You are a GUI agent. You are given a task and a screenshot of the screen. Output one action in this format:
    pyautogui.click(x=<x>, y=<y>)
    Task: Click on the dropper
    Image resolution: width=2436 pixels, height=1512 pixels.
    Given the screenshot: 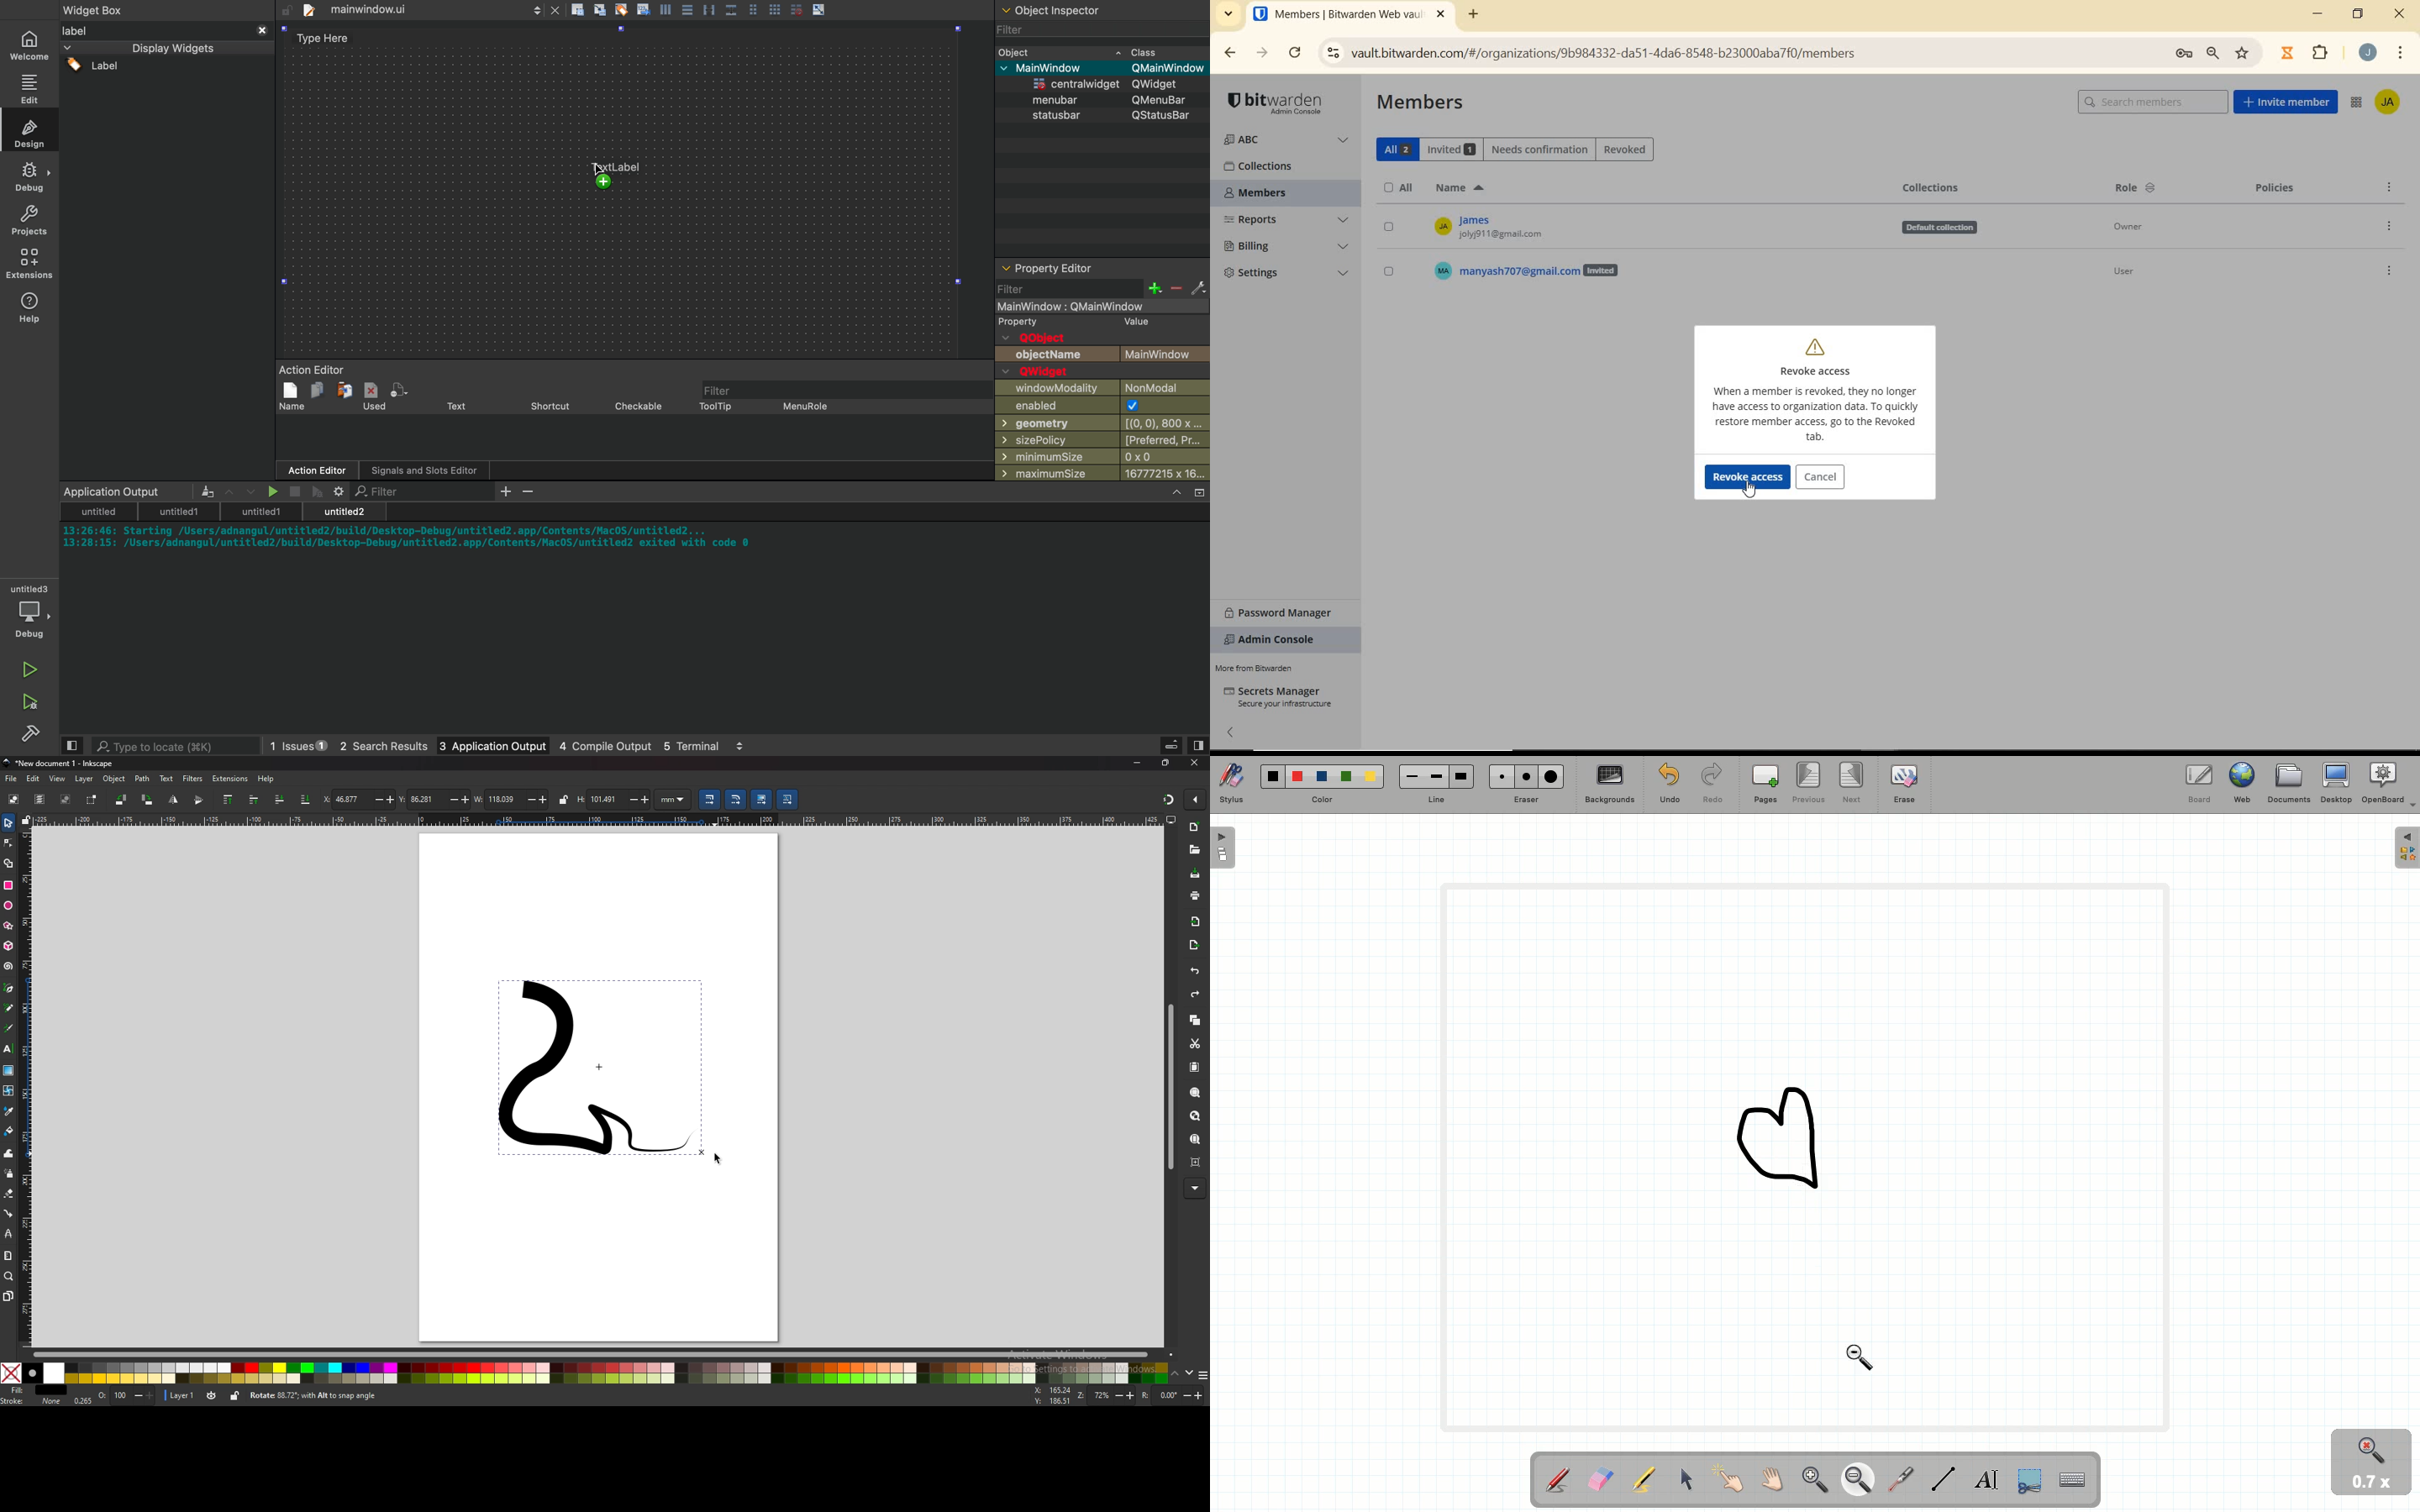 What is the action you would take?
    pyautogui.click(x=9, y=1111)
    